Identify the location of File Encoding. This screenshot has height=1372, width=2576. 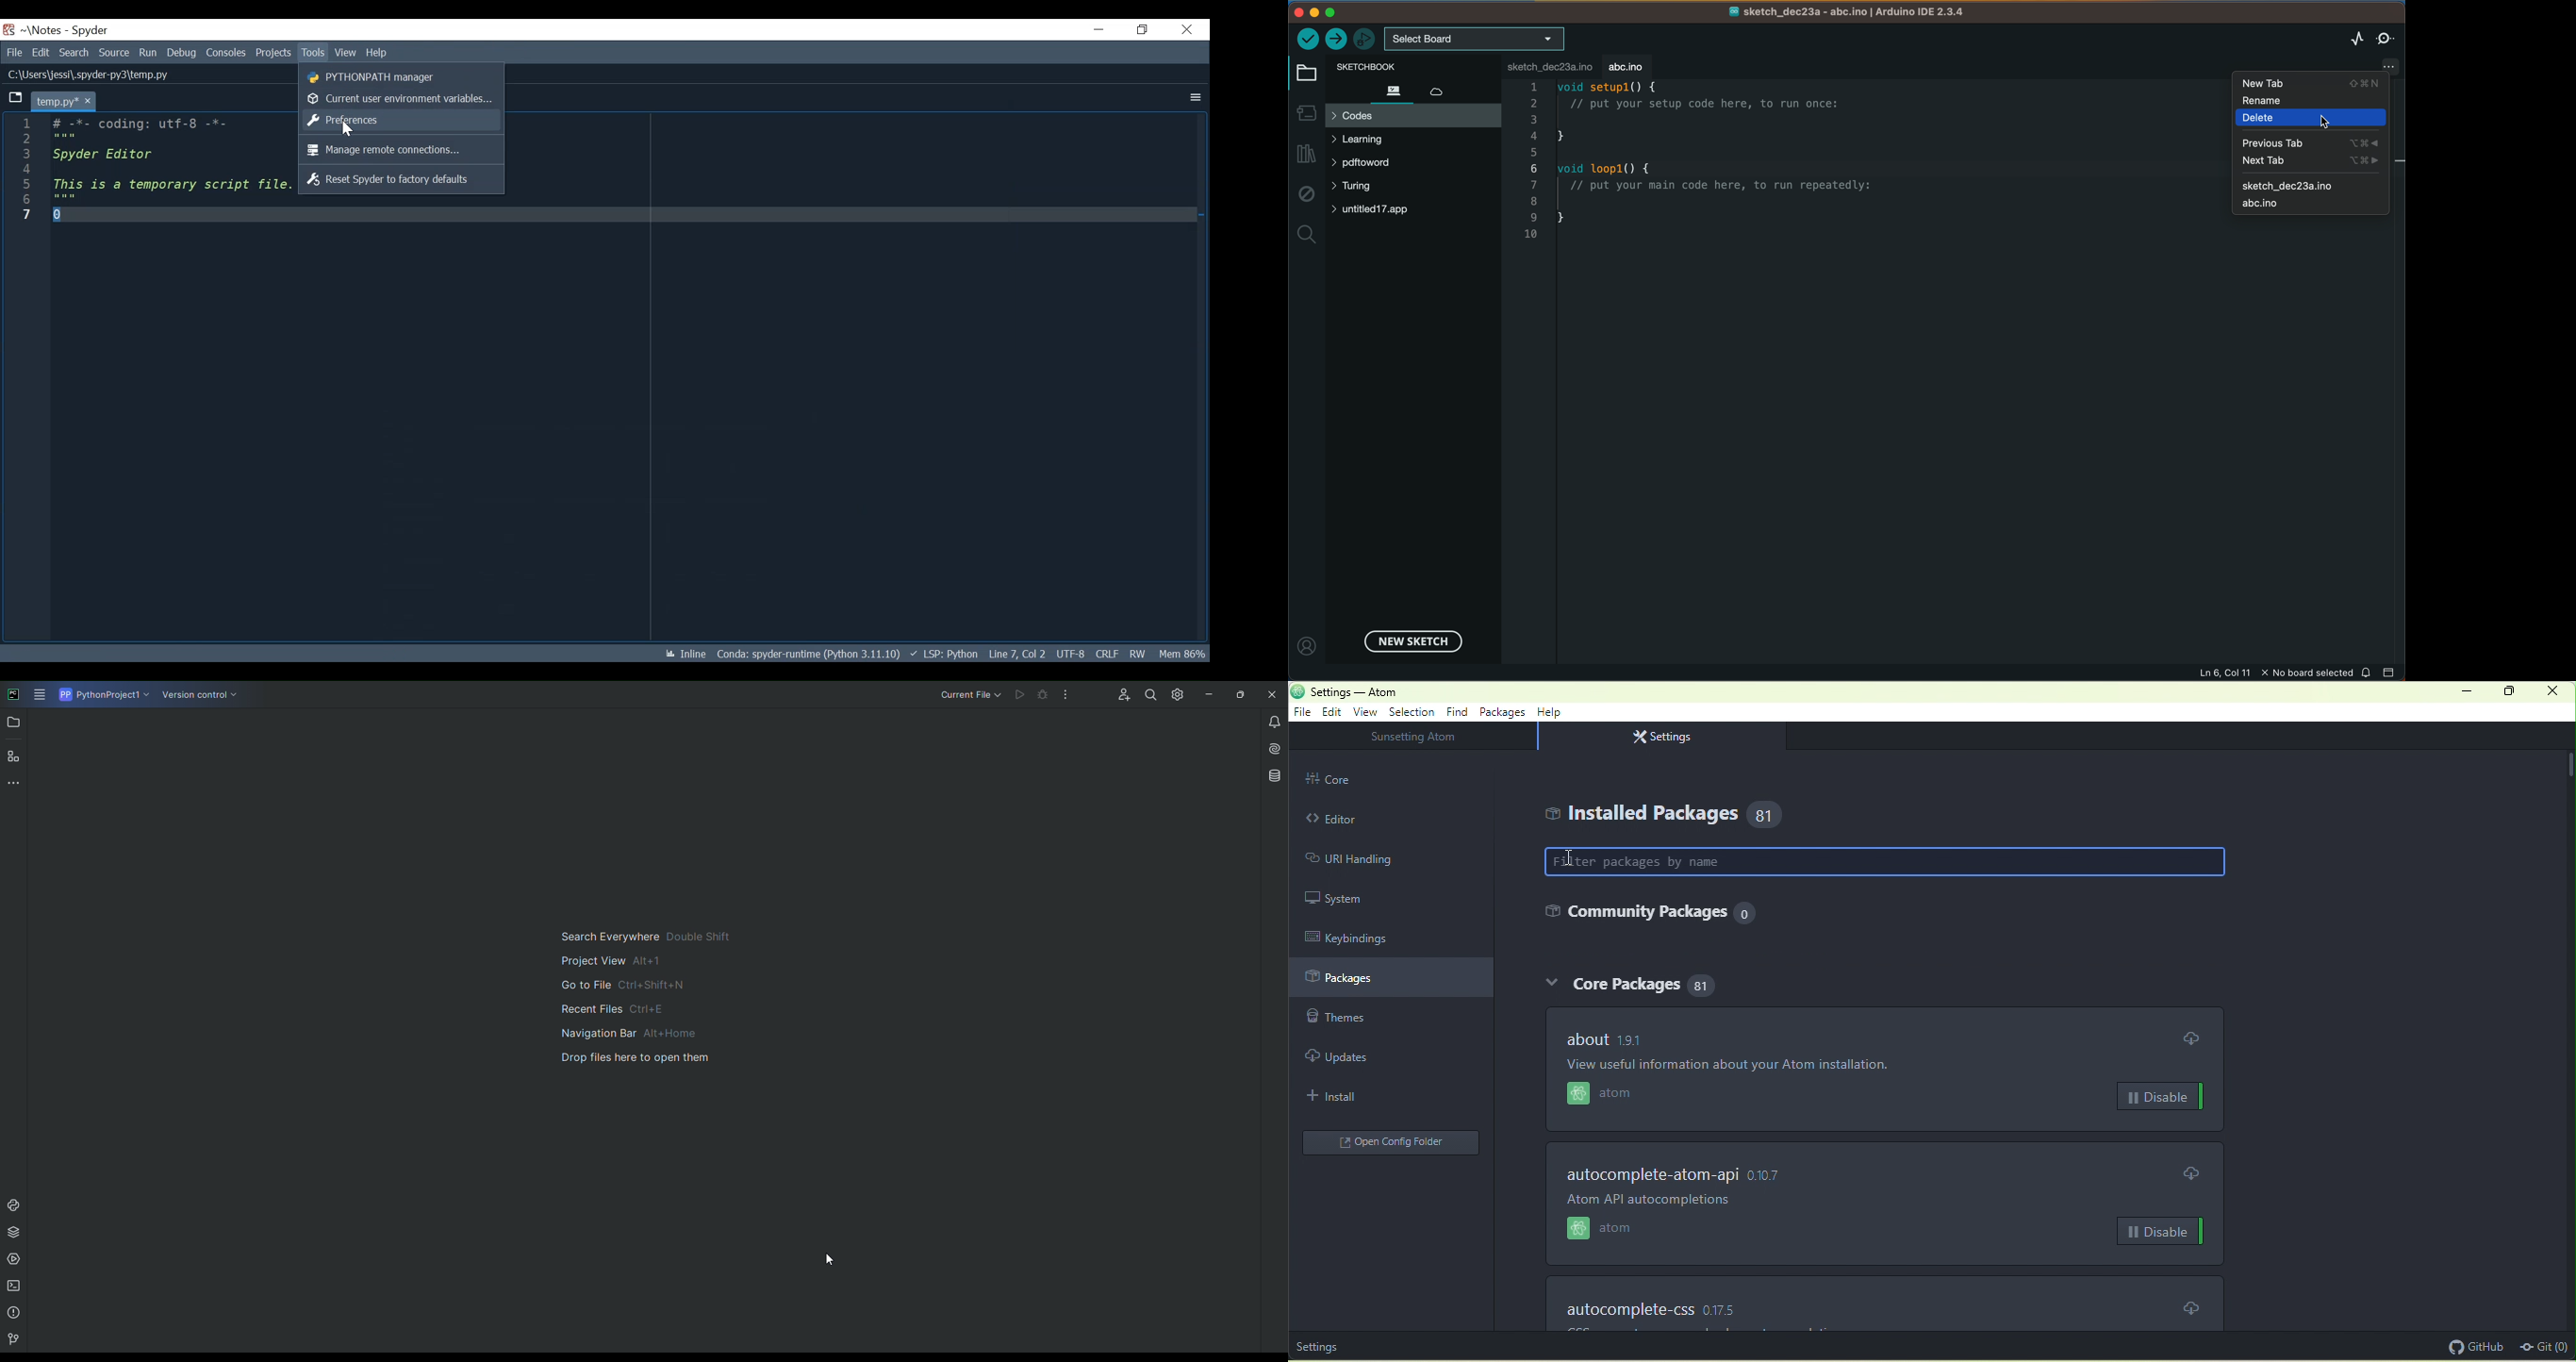
(1071, 653).